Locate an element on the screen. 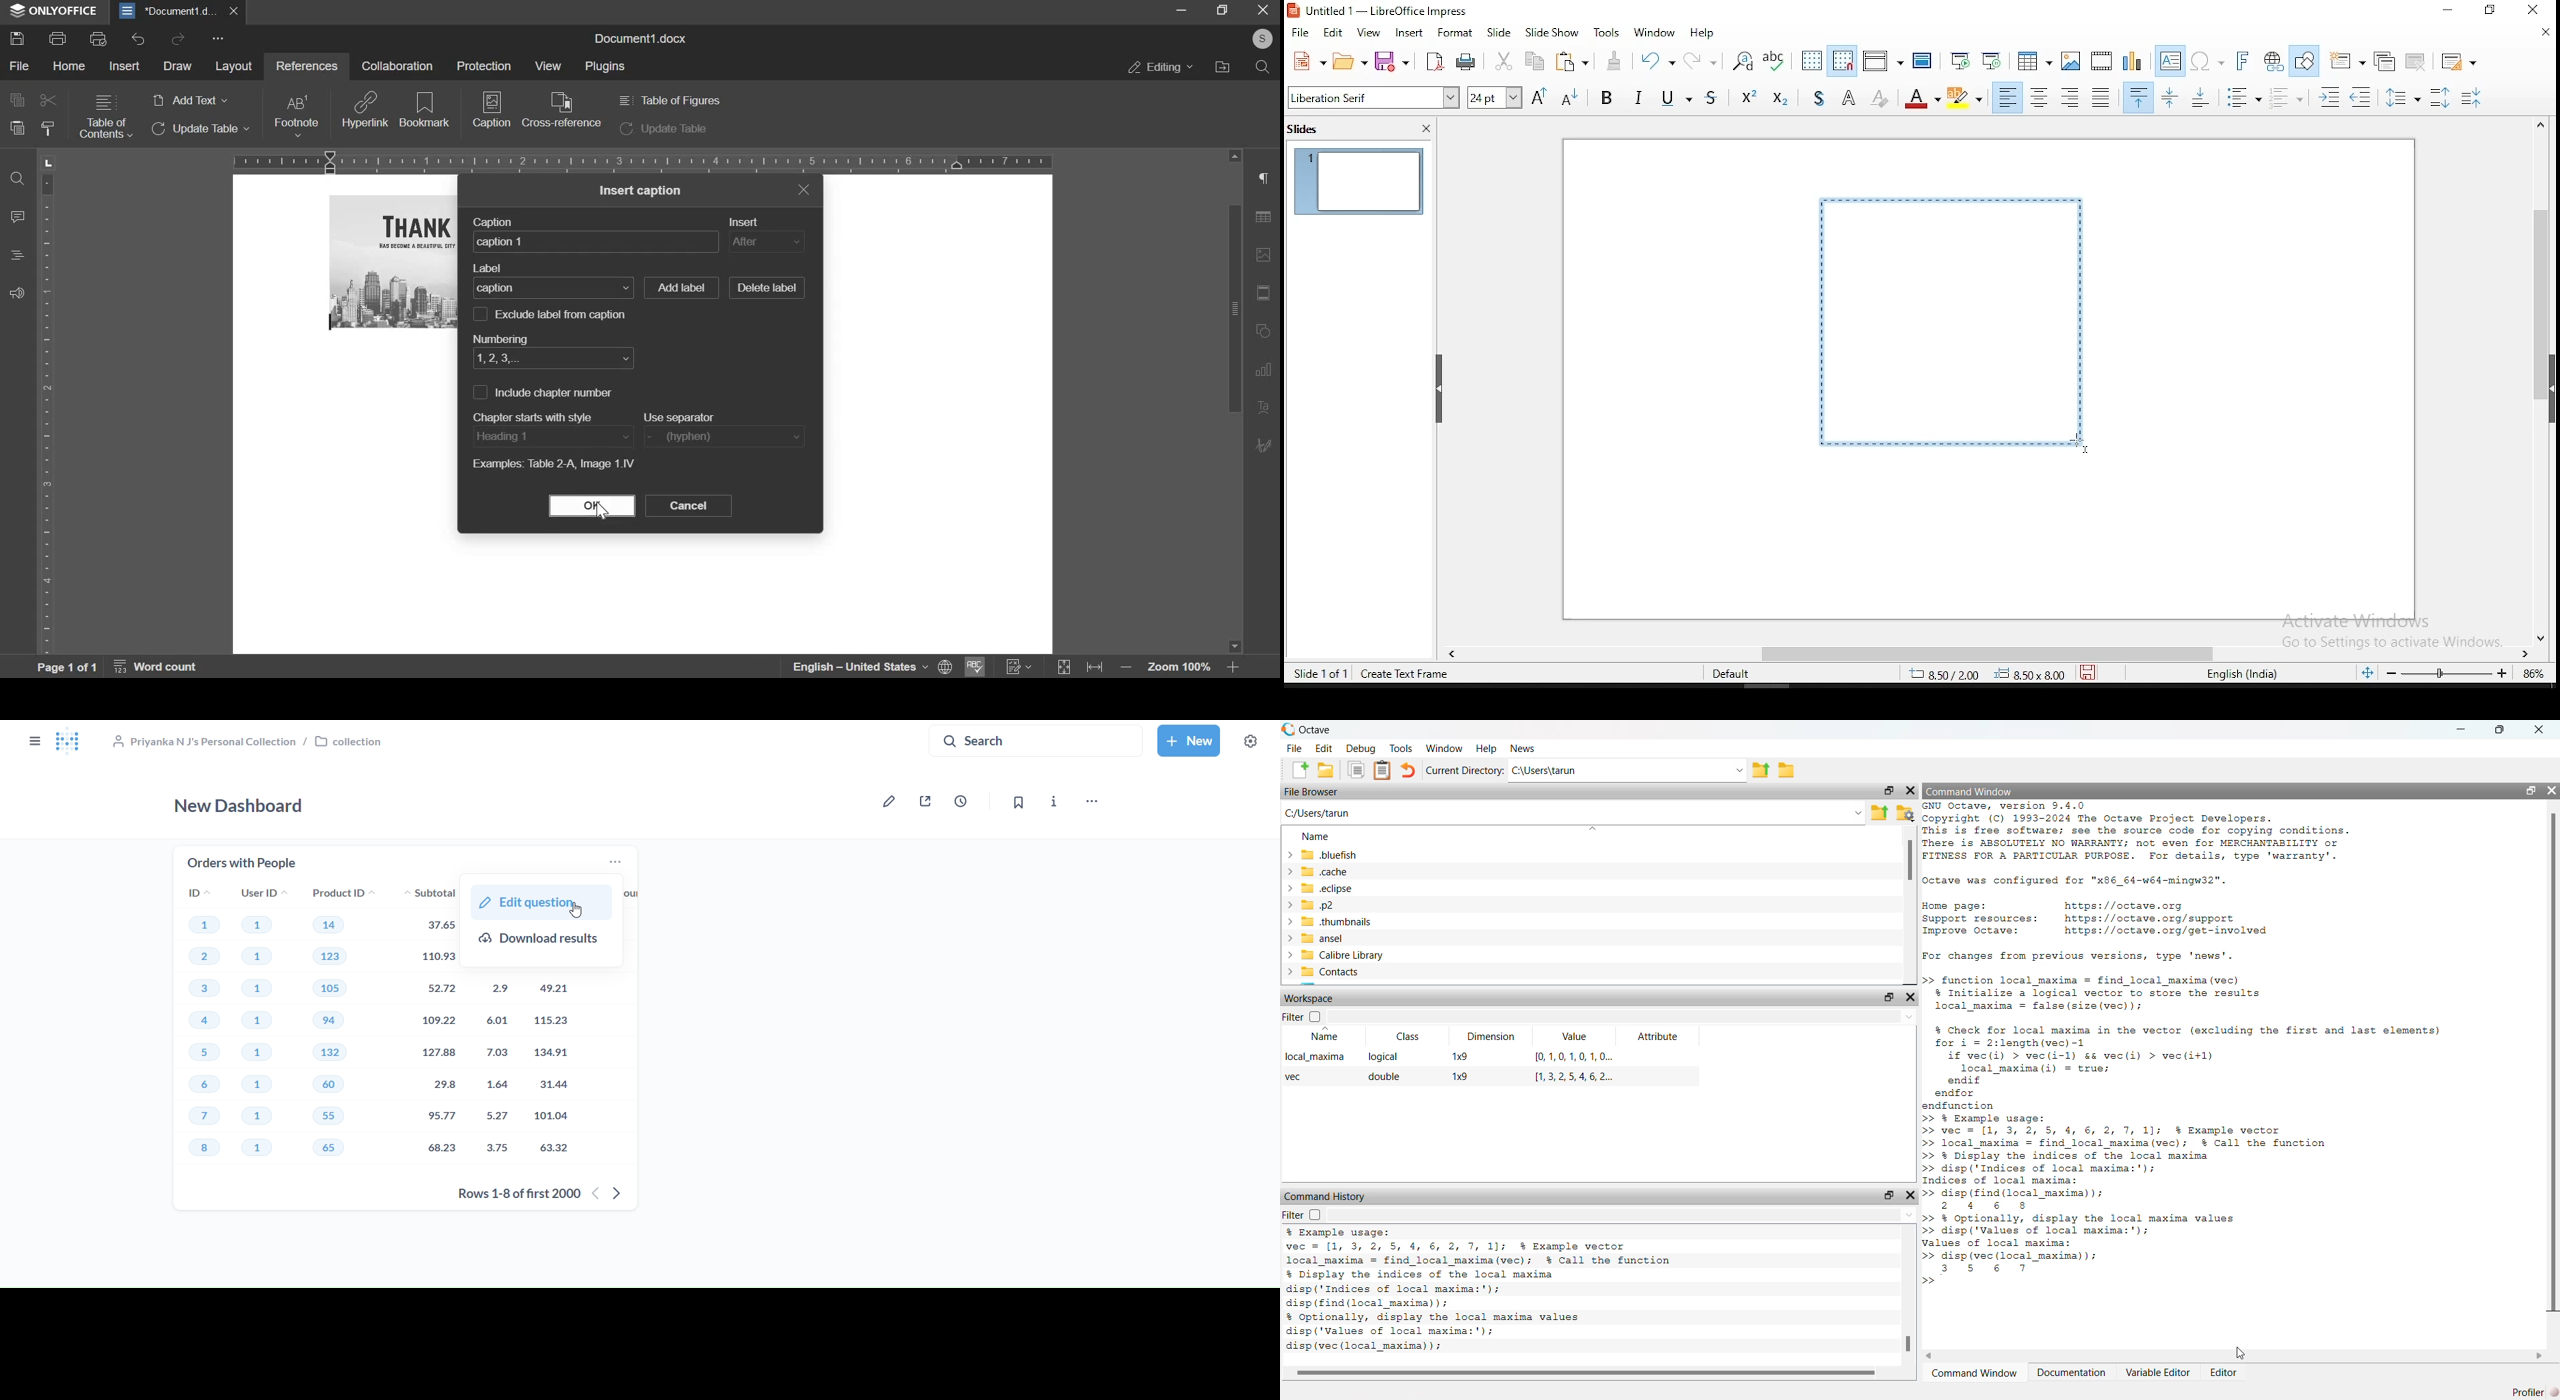 This screenshot has height=1400, width=2576. align top is located at coordinates (2136, 99).